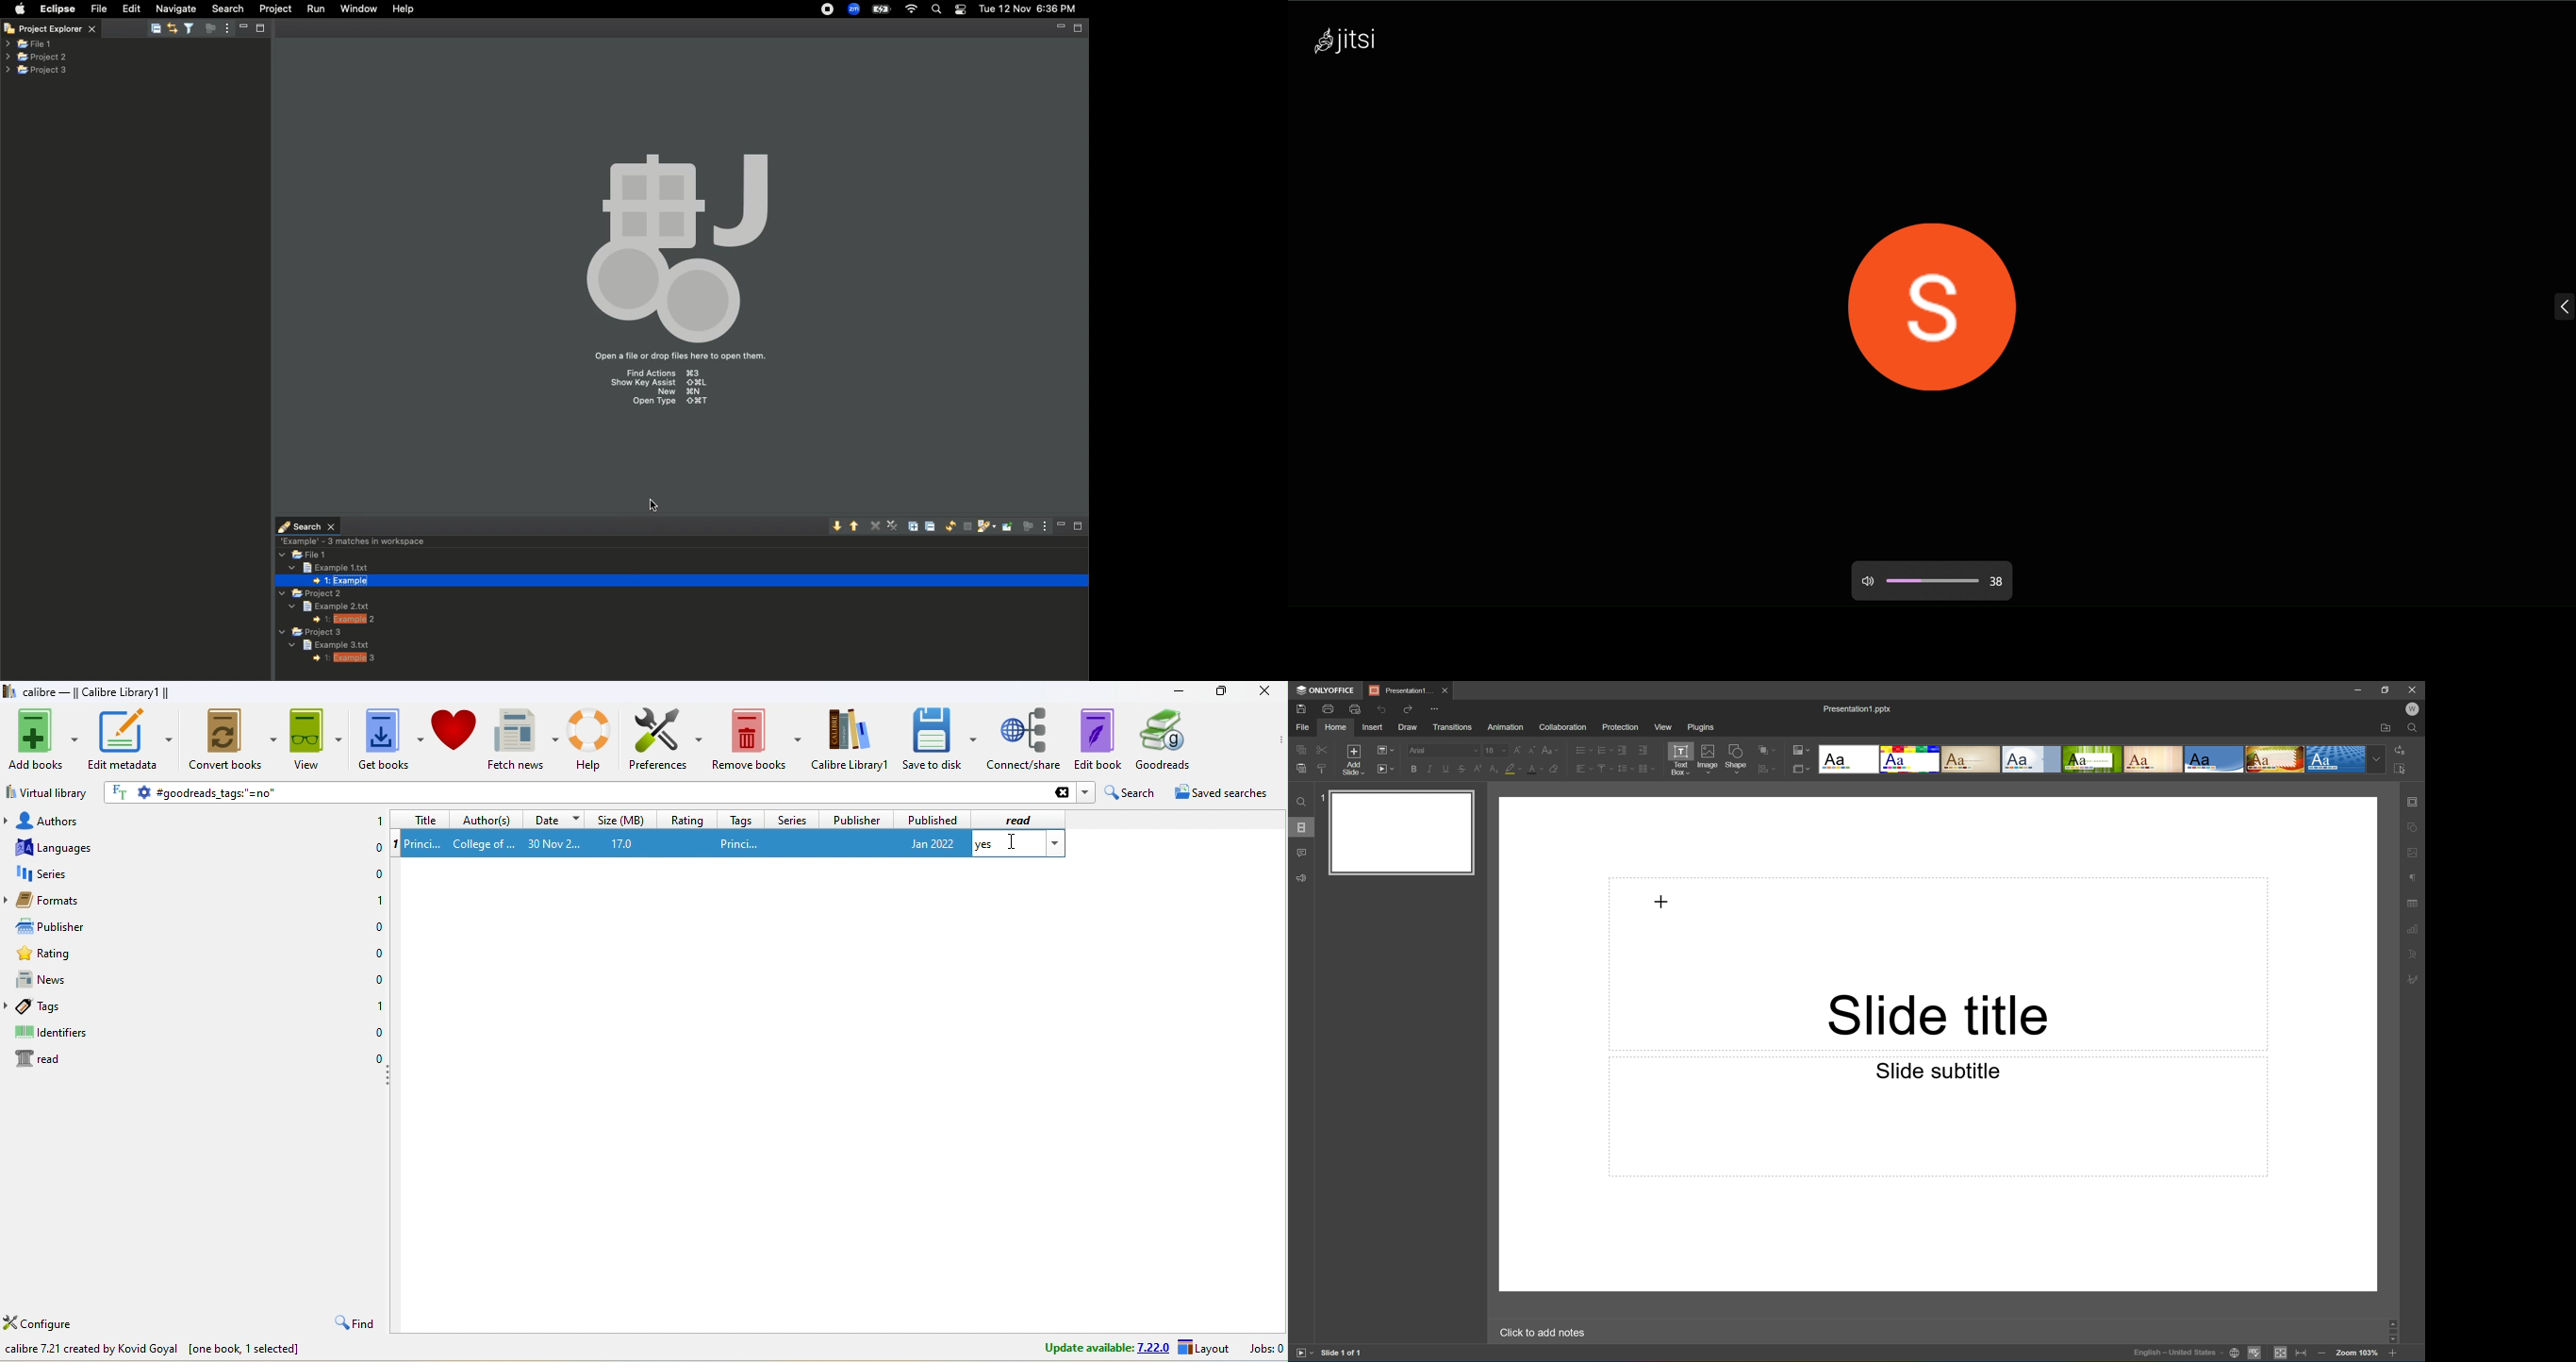 The image size is (2576, 1372). I want to click on Strikethrough, so click(1462, 769).